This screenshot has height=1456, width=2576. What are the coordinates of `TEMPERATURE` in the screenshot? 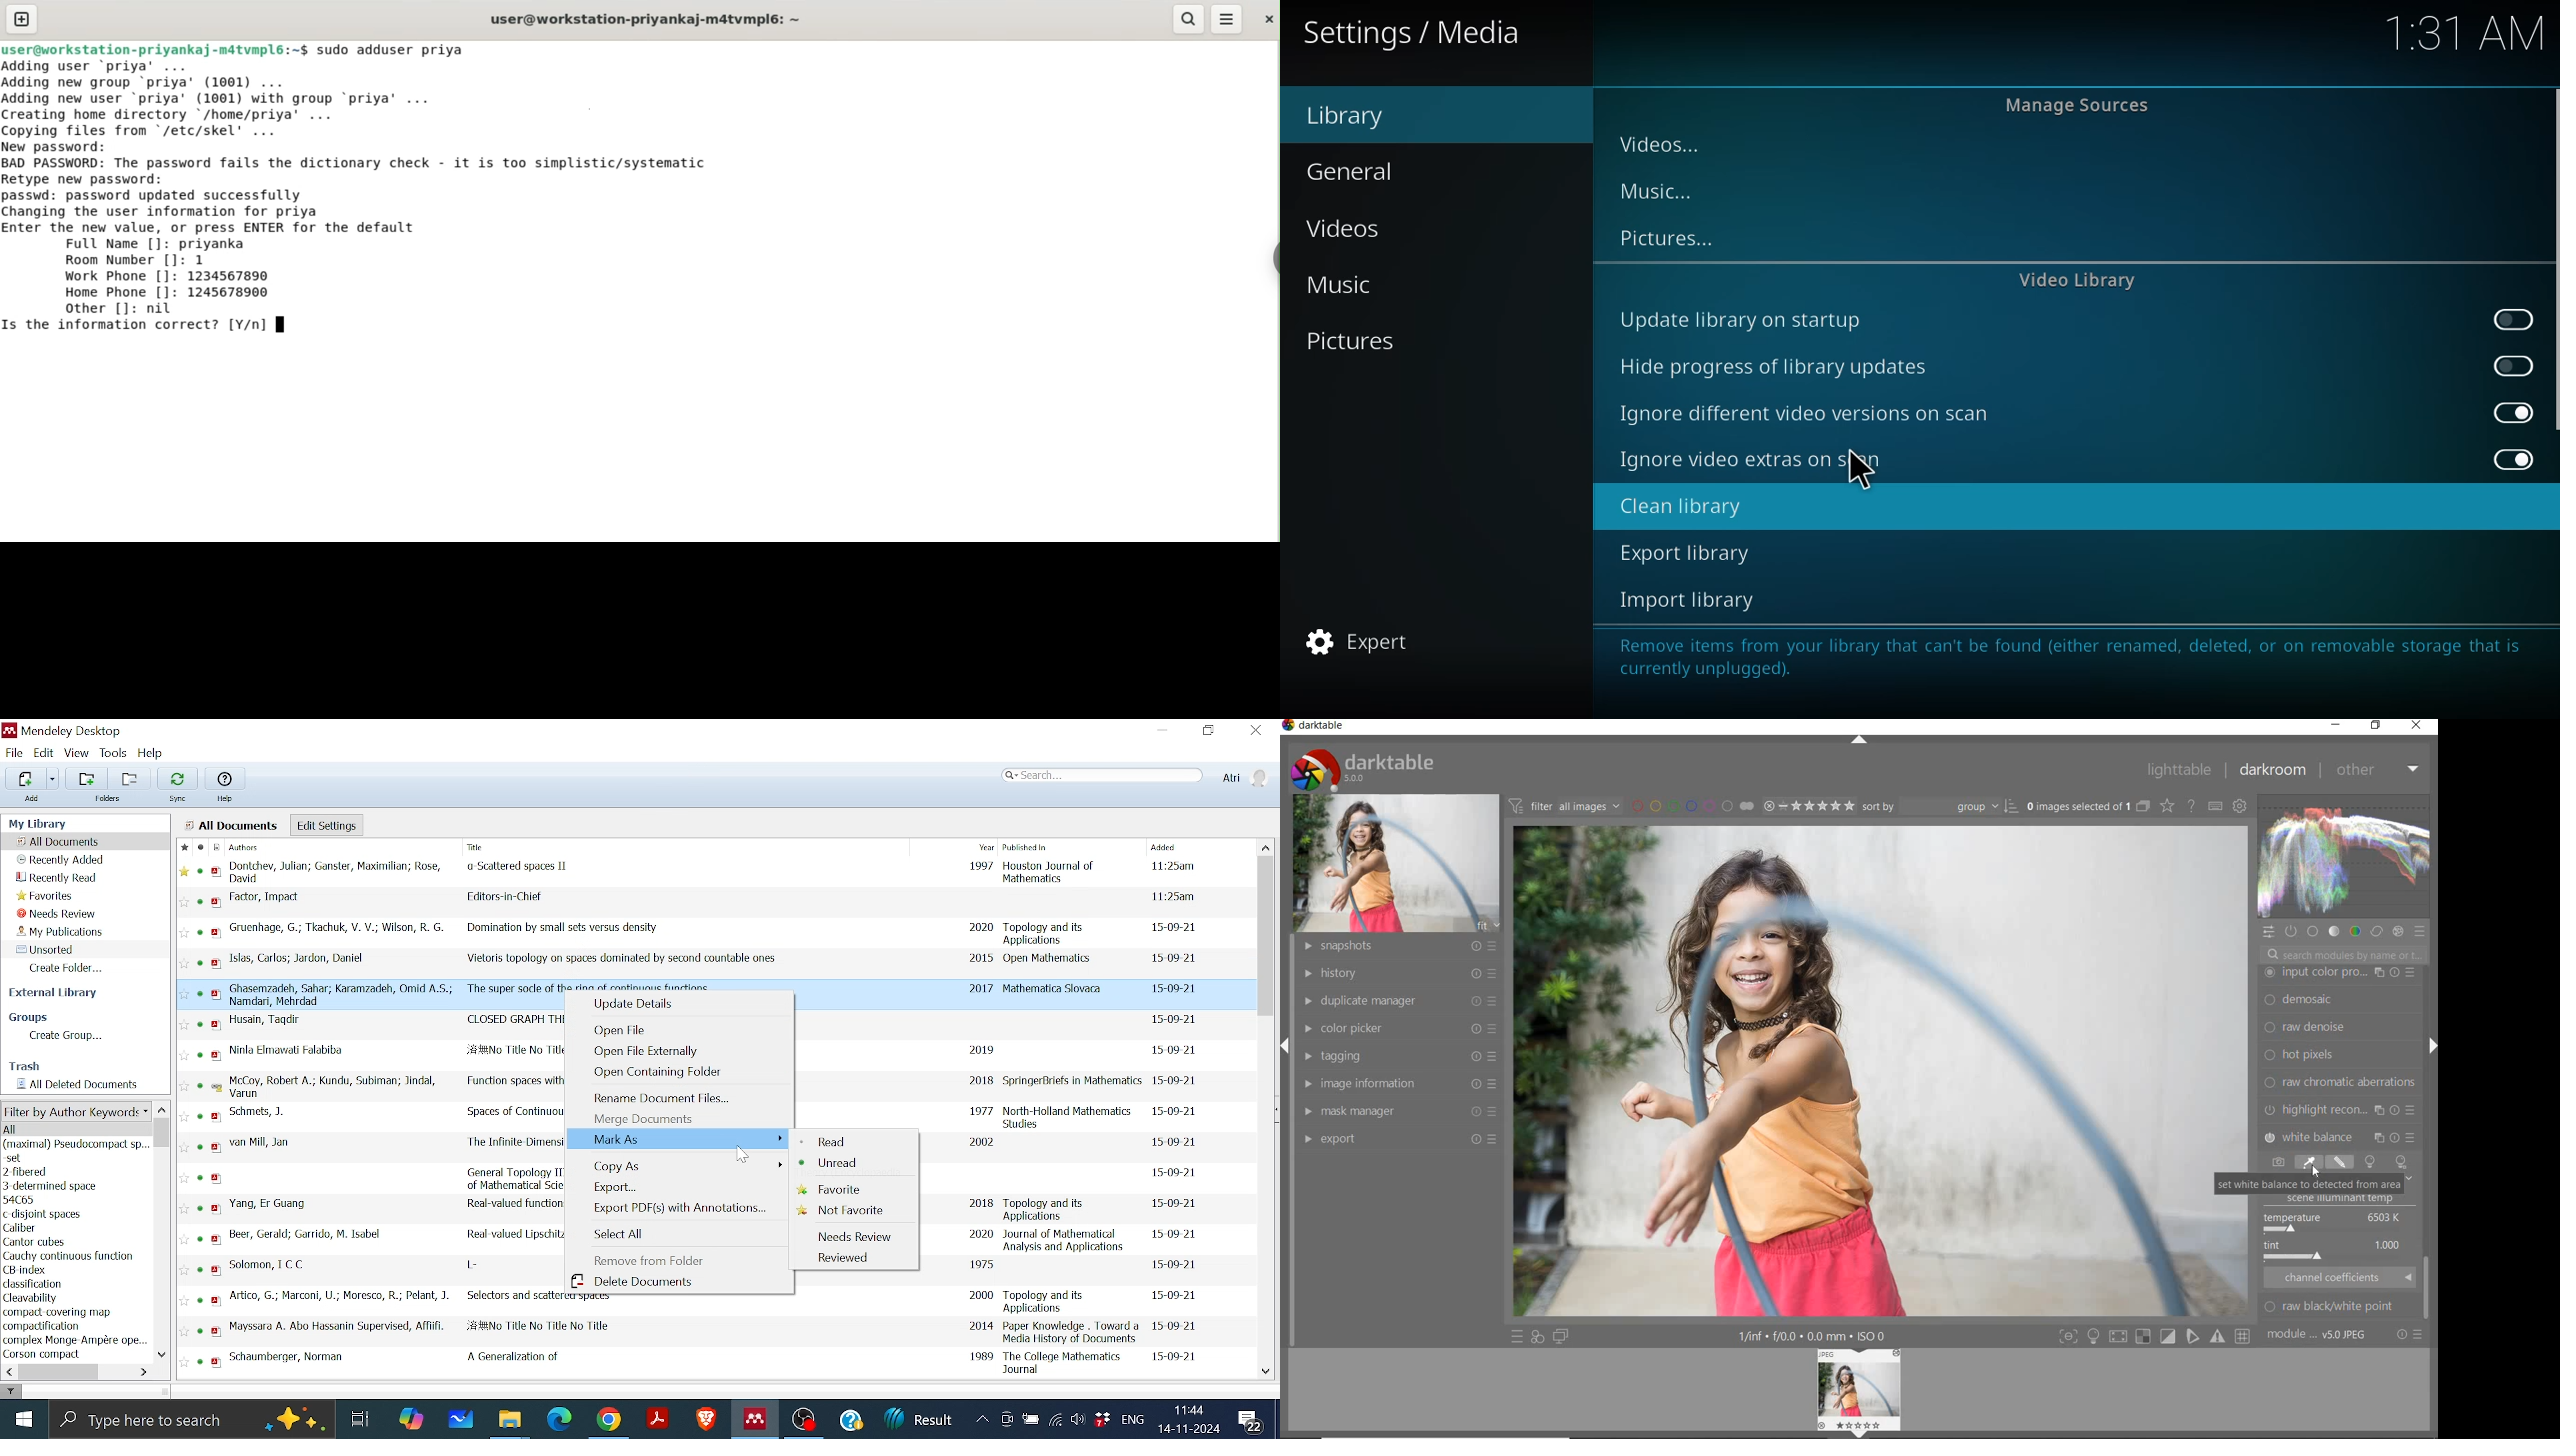 It's located at (2334, 1222).